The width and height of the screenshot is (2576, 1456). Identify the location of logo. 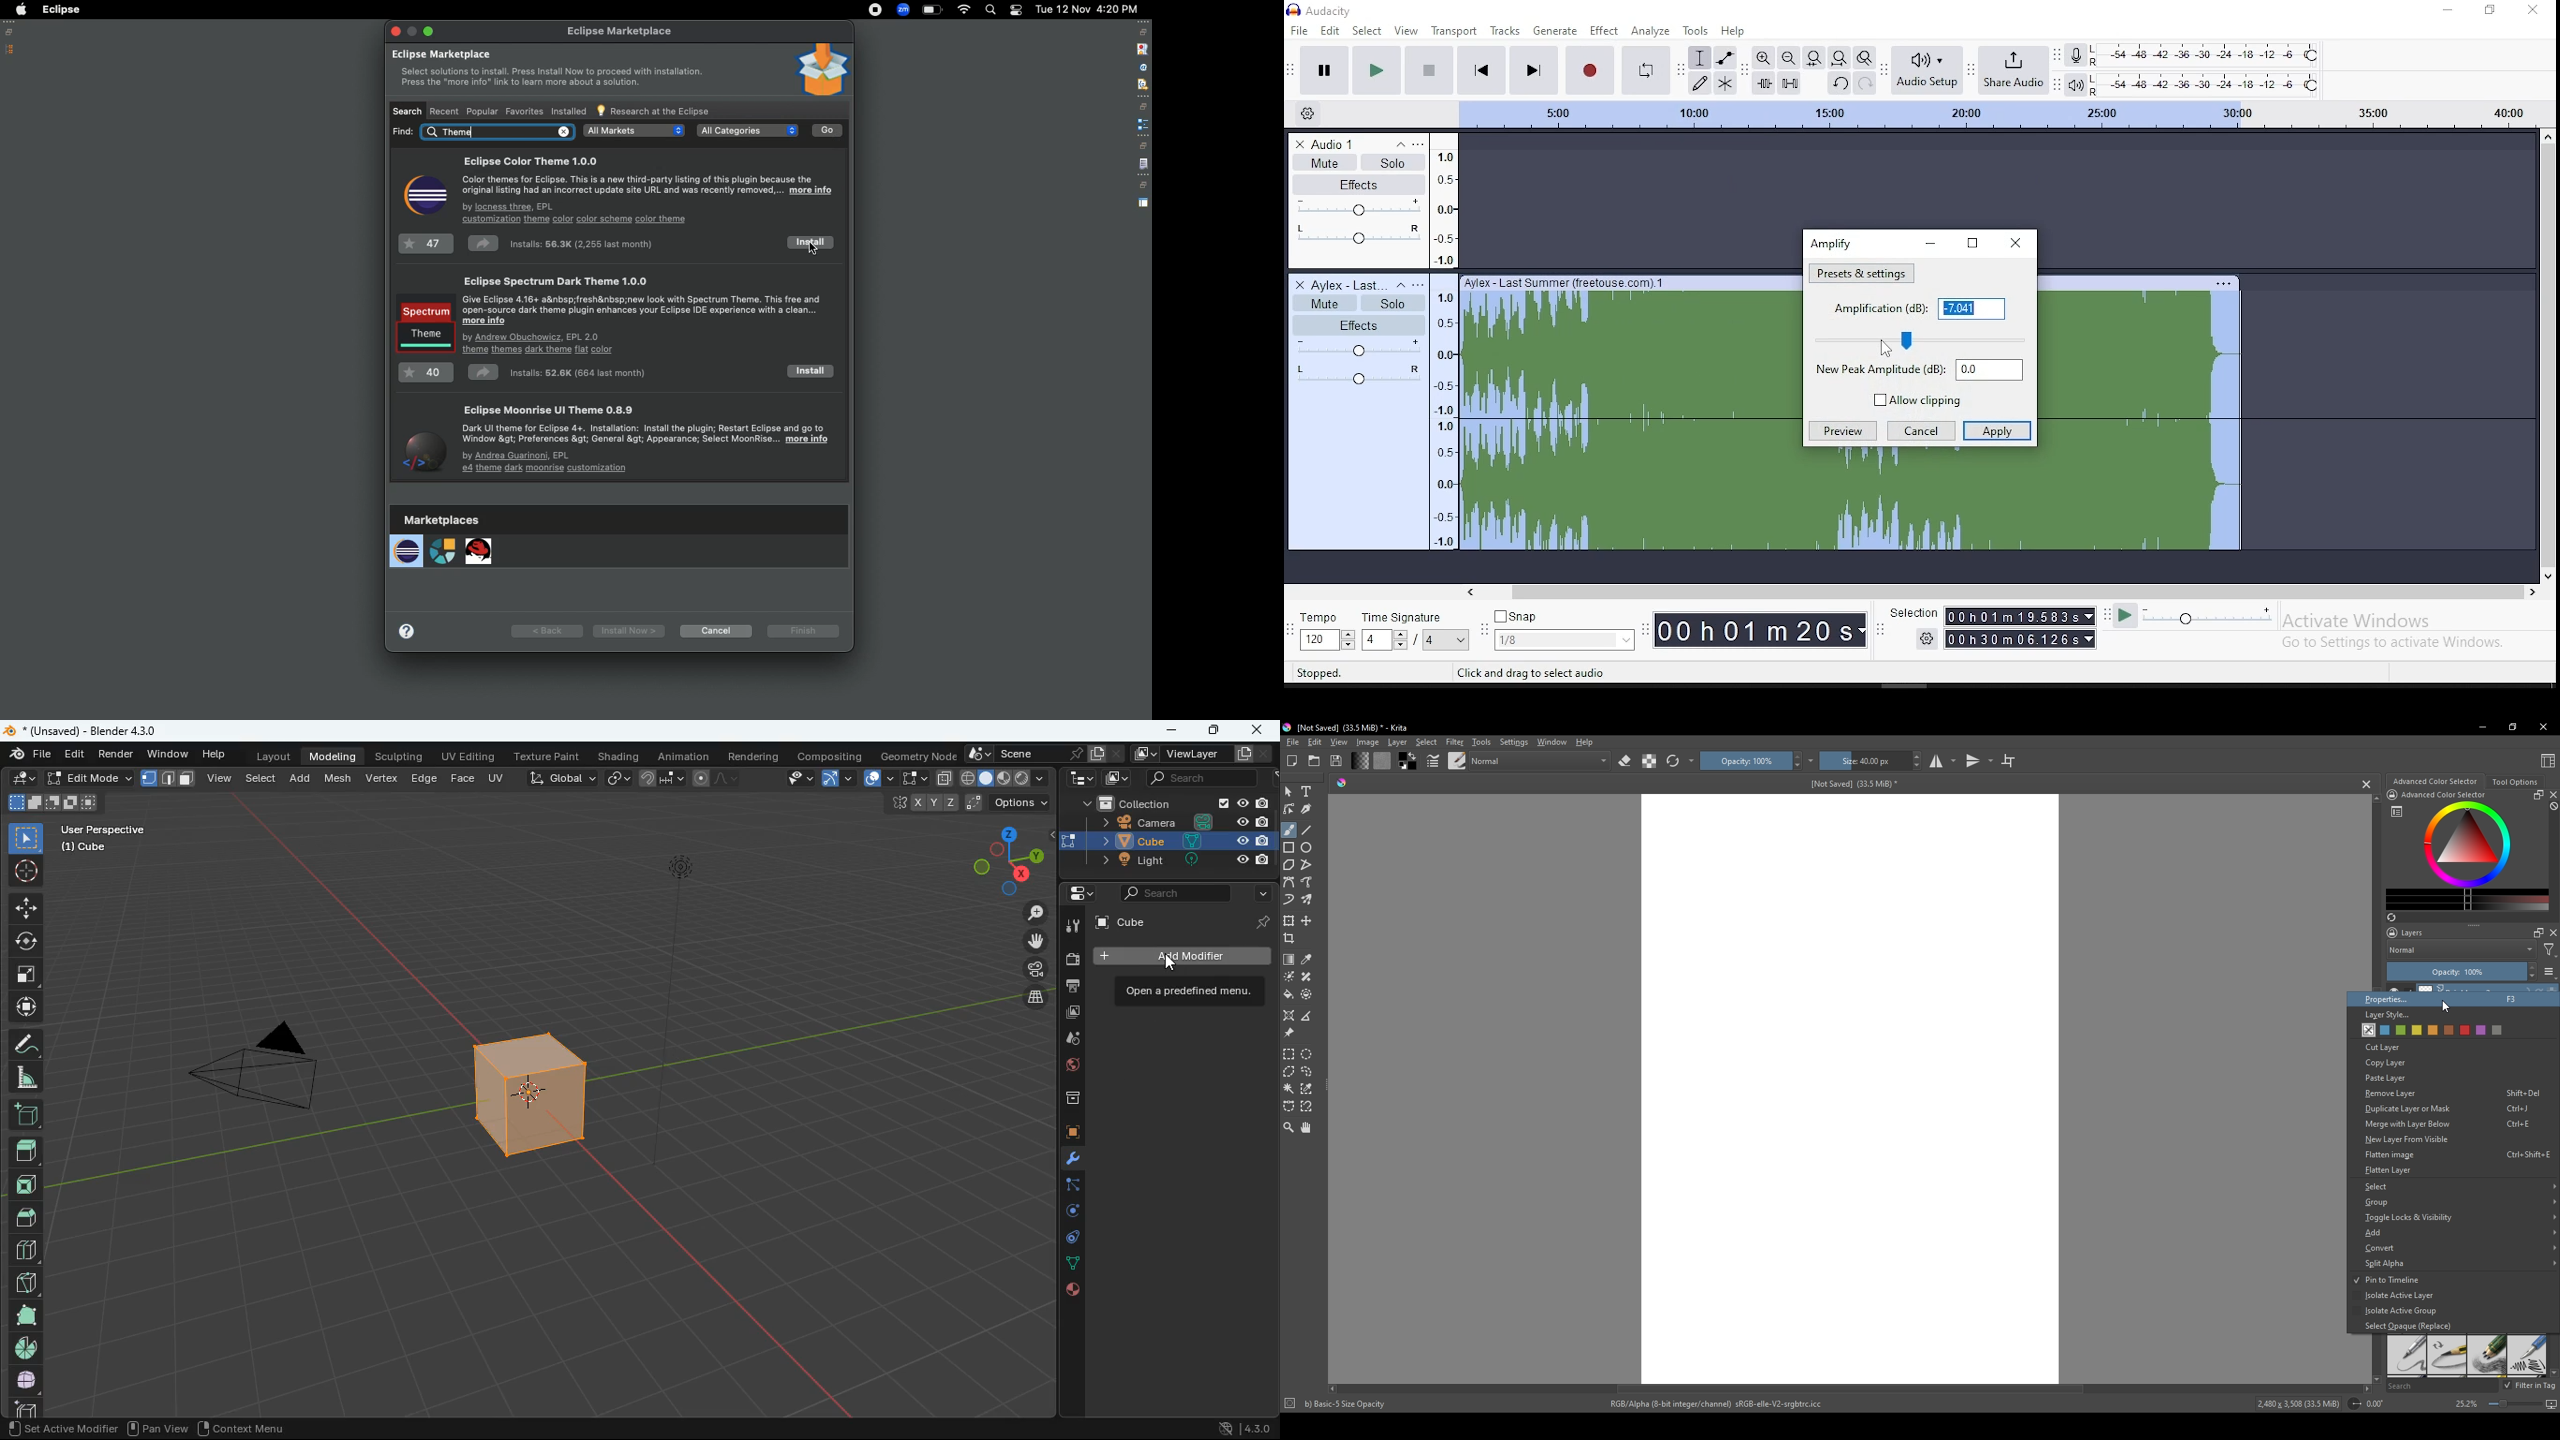
(1288, 727).